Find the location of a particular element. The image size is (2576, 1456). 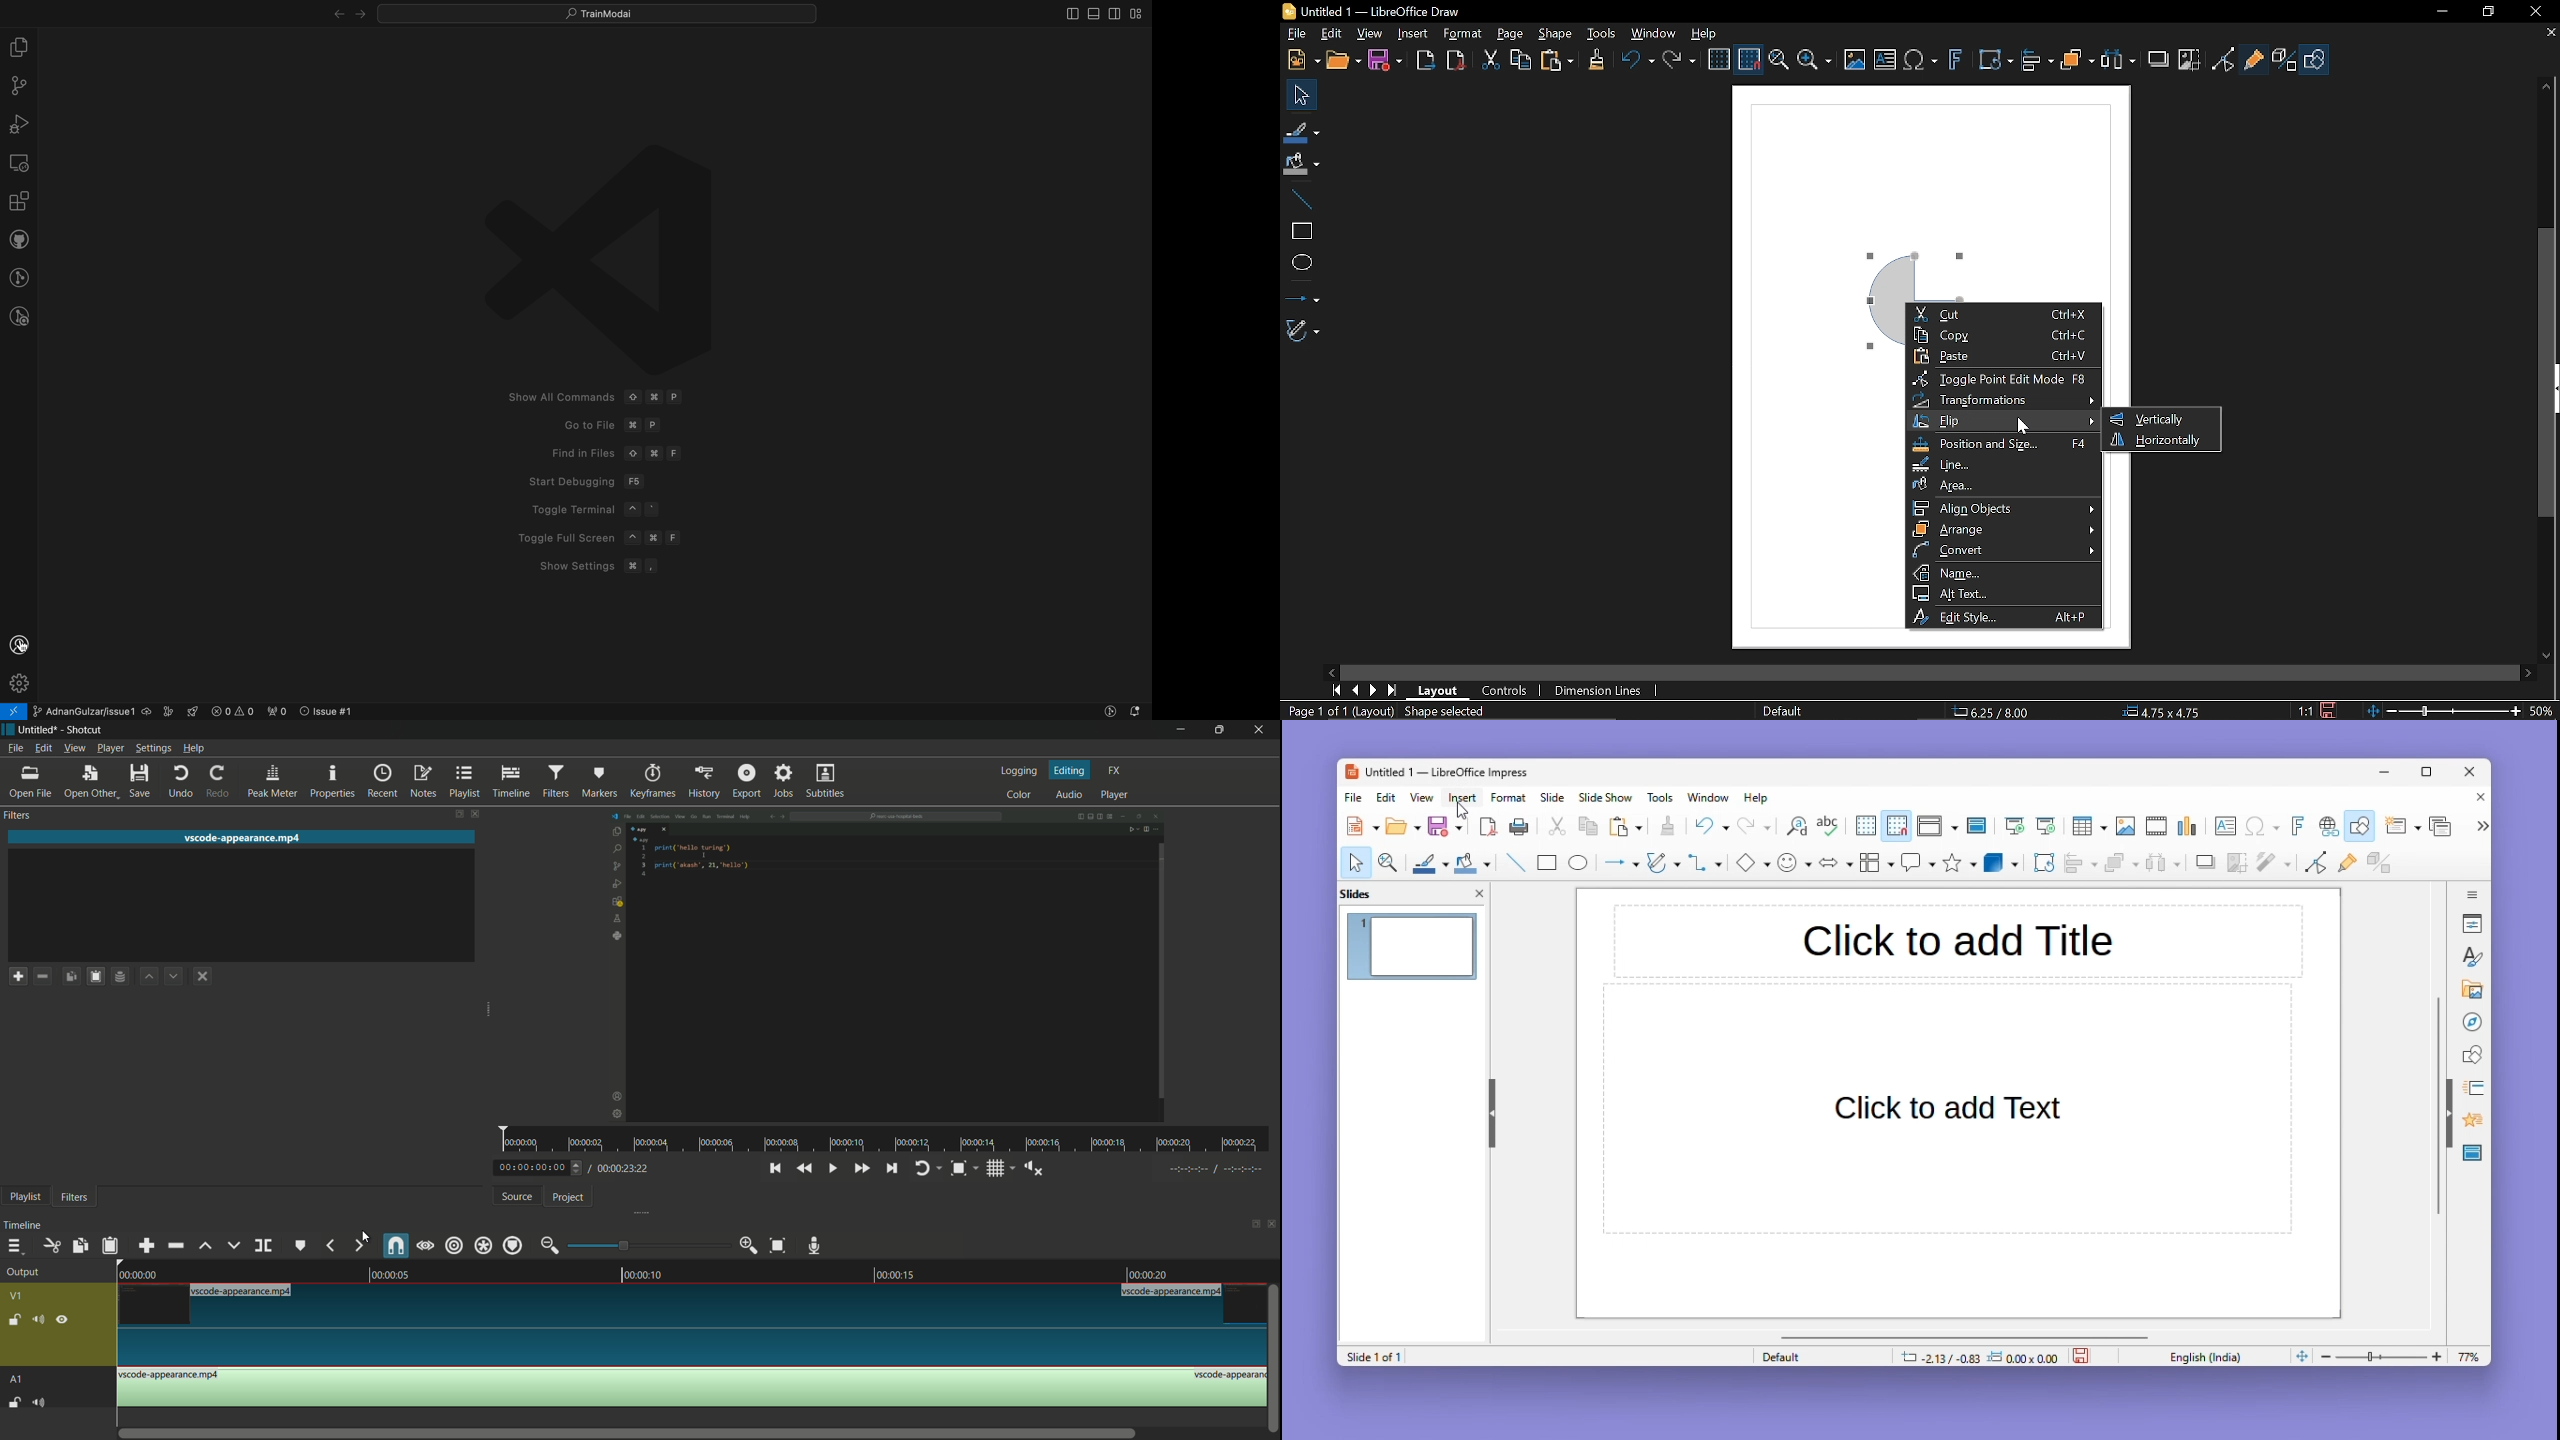

Shape is located at coordinates (1558, 34).